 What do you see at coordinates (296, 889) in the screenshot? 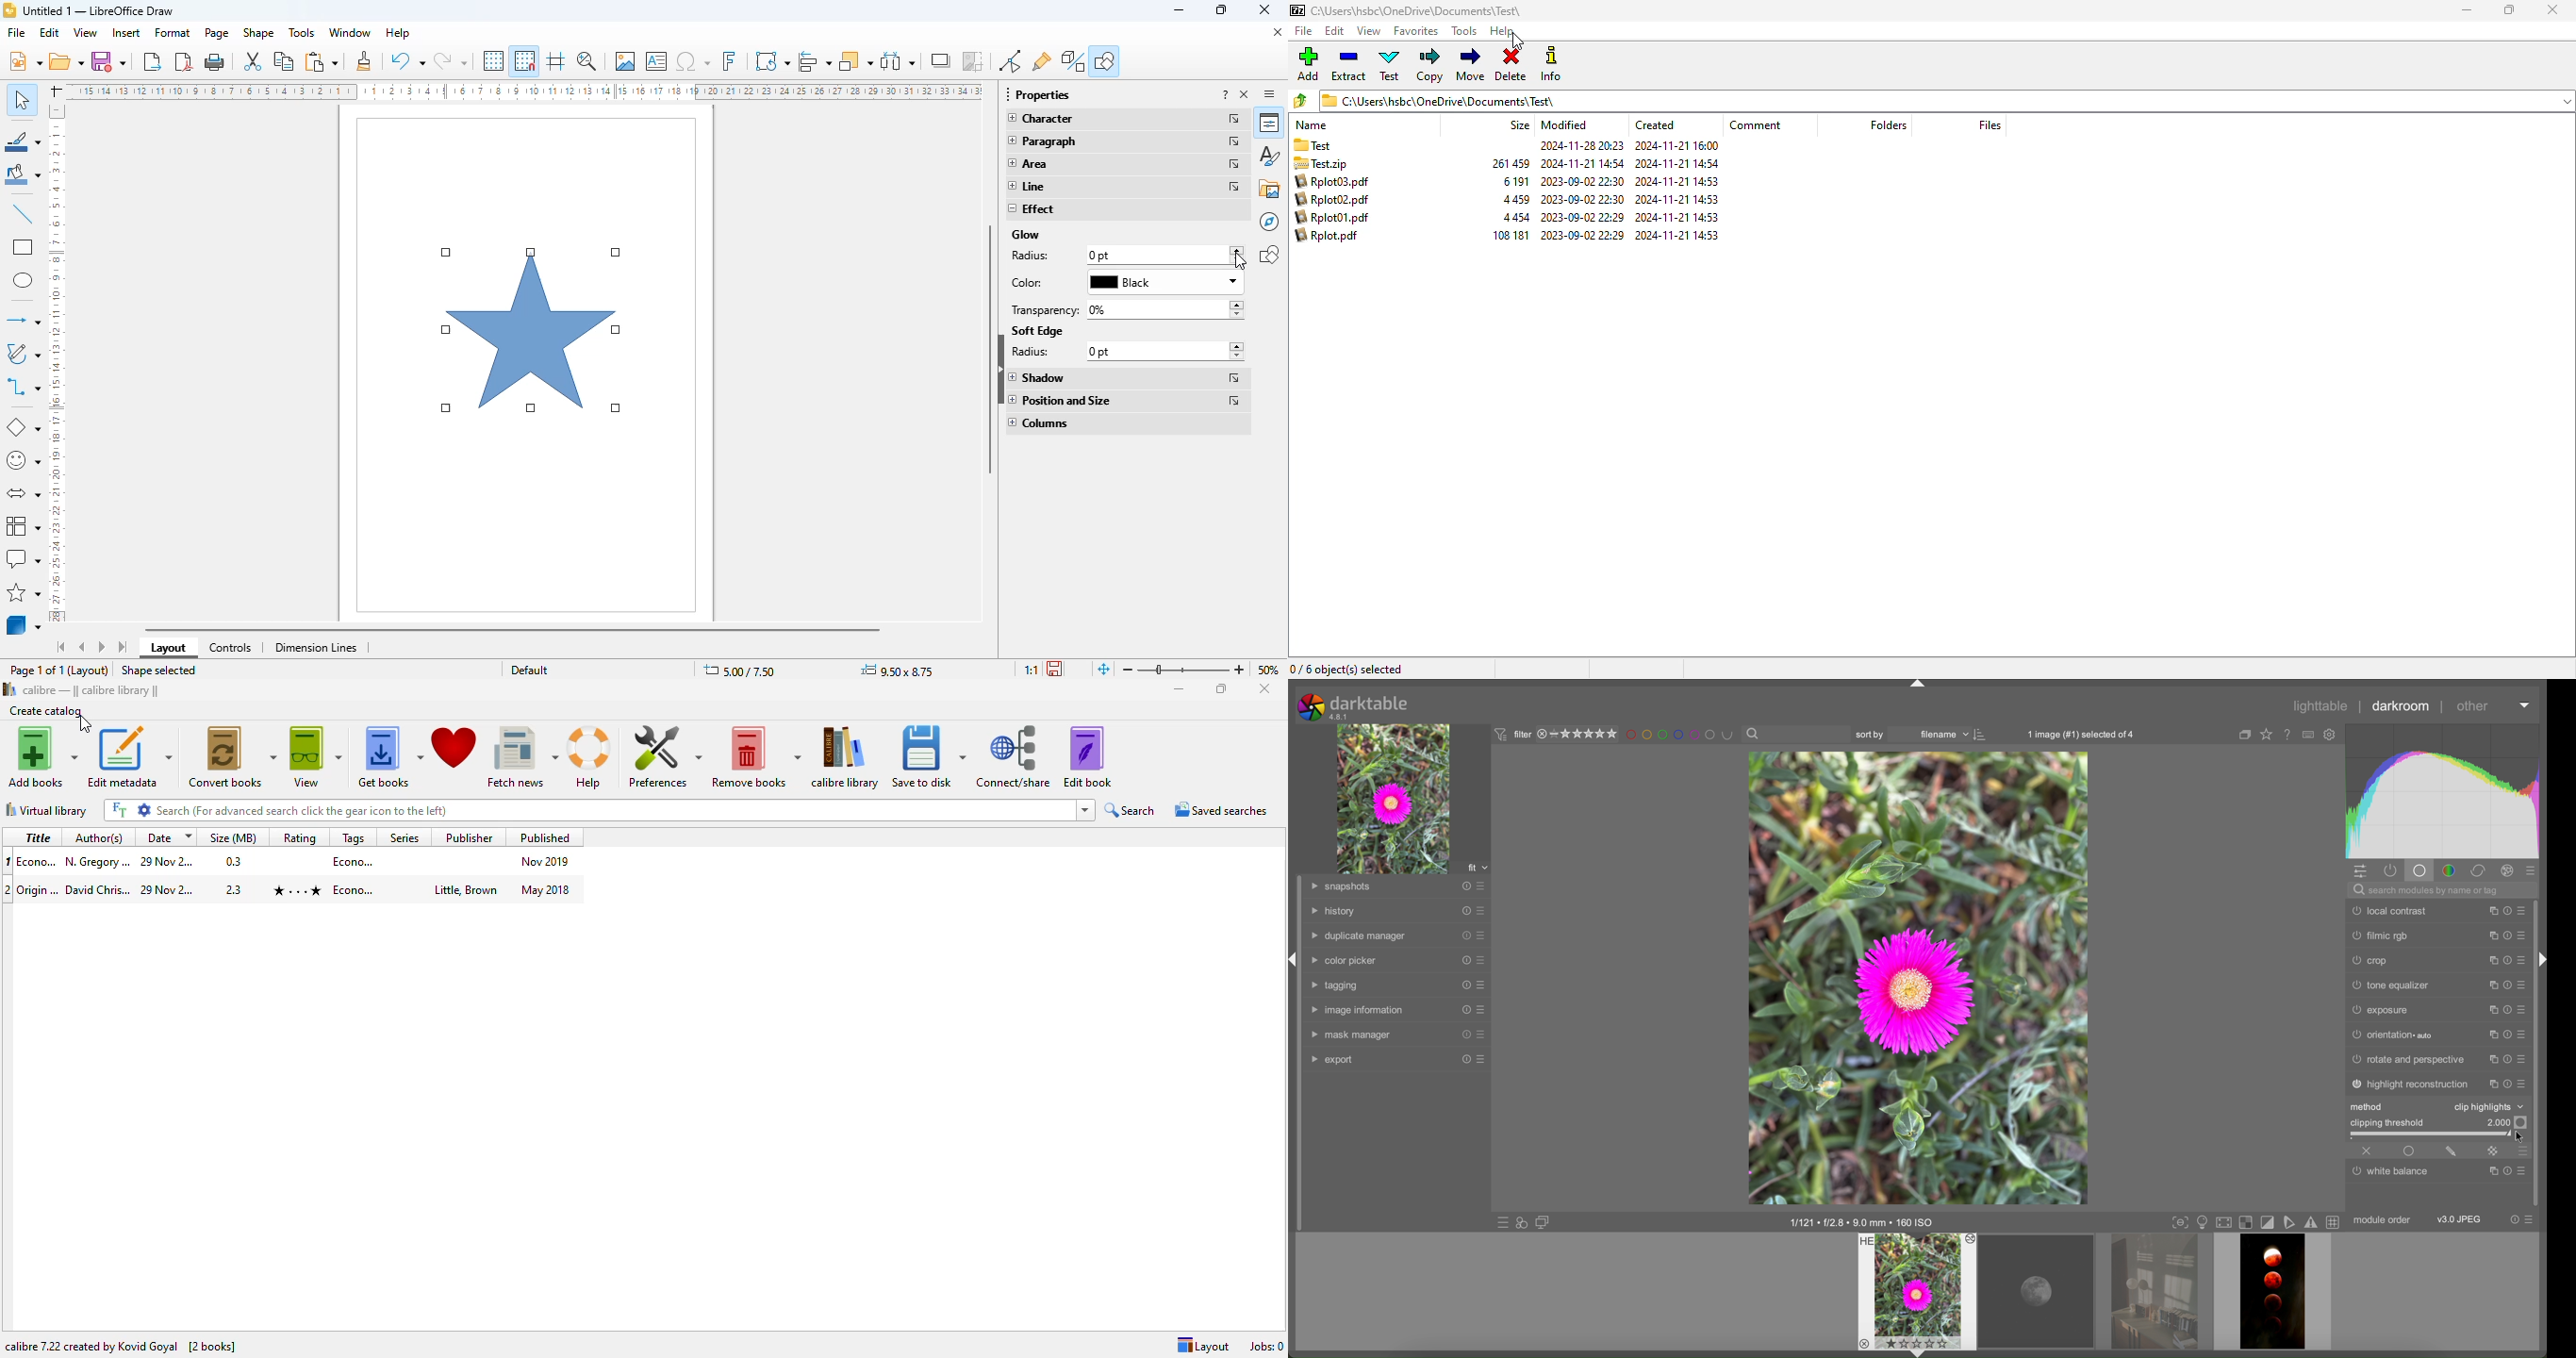
I see `book 2` at bounding box center [296, 889].